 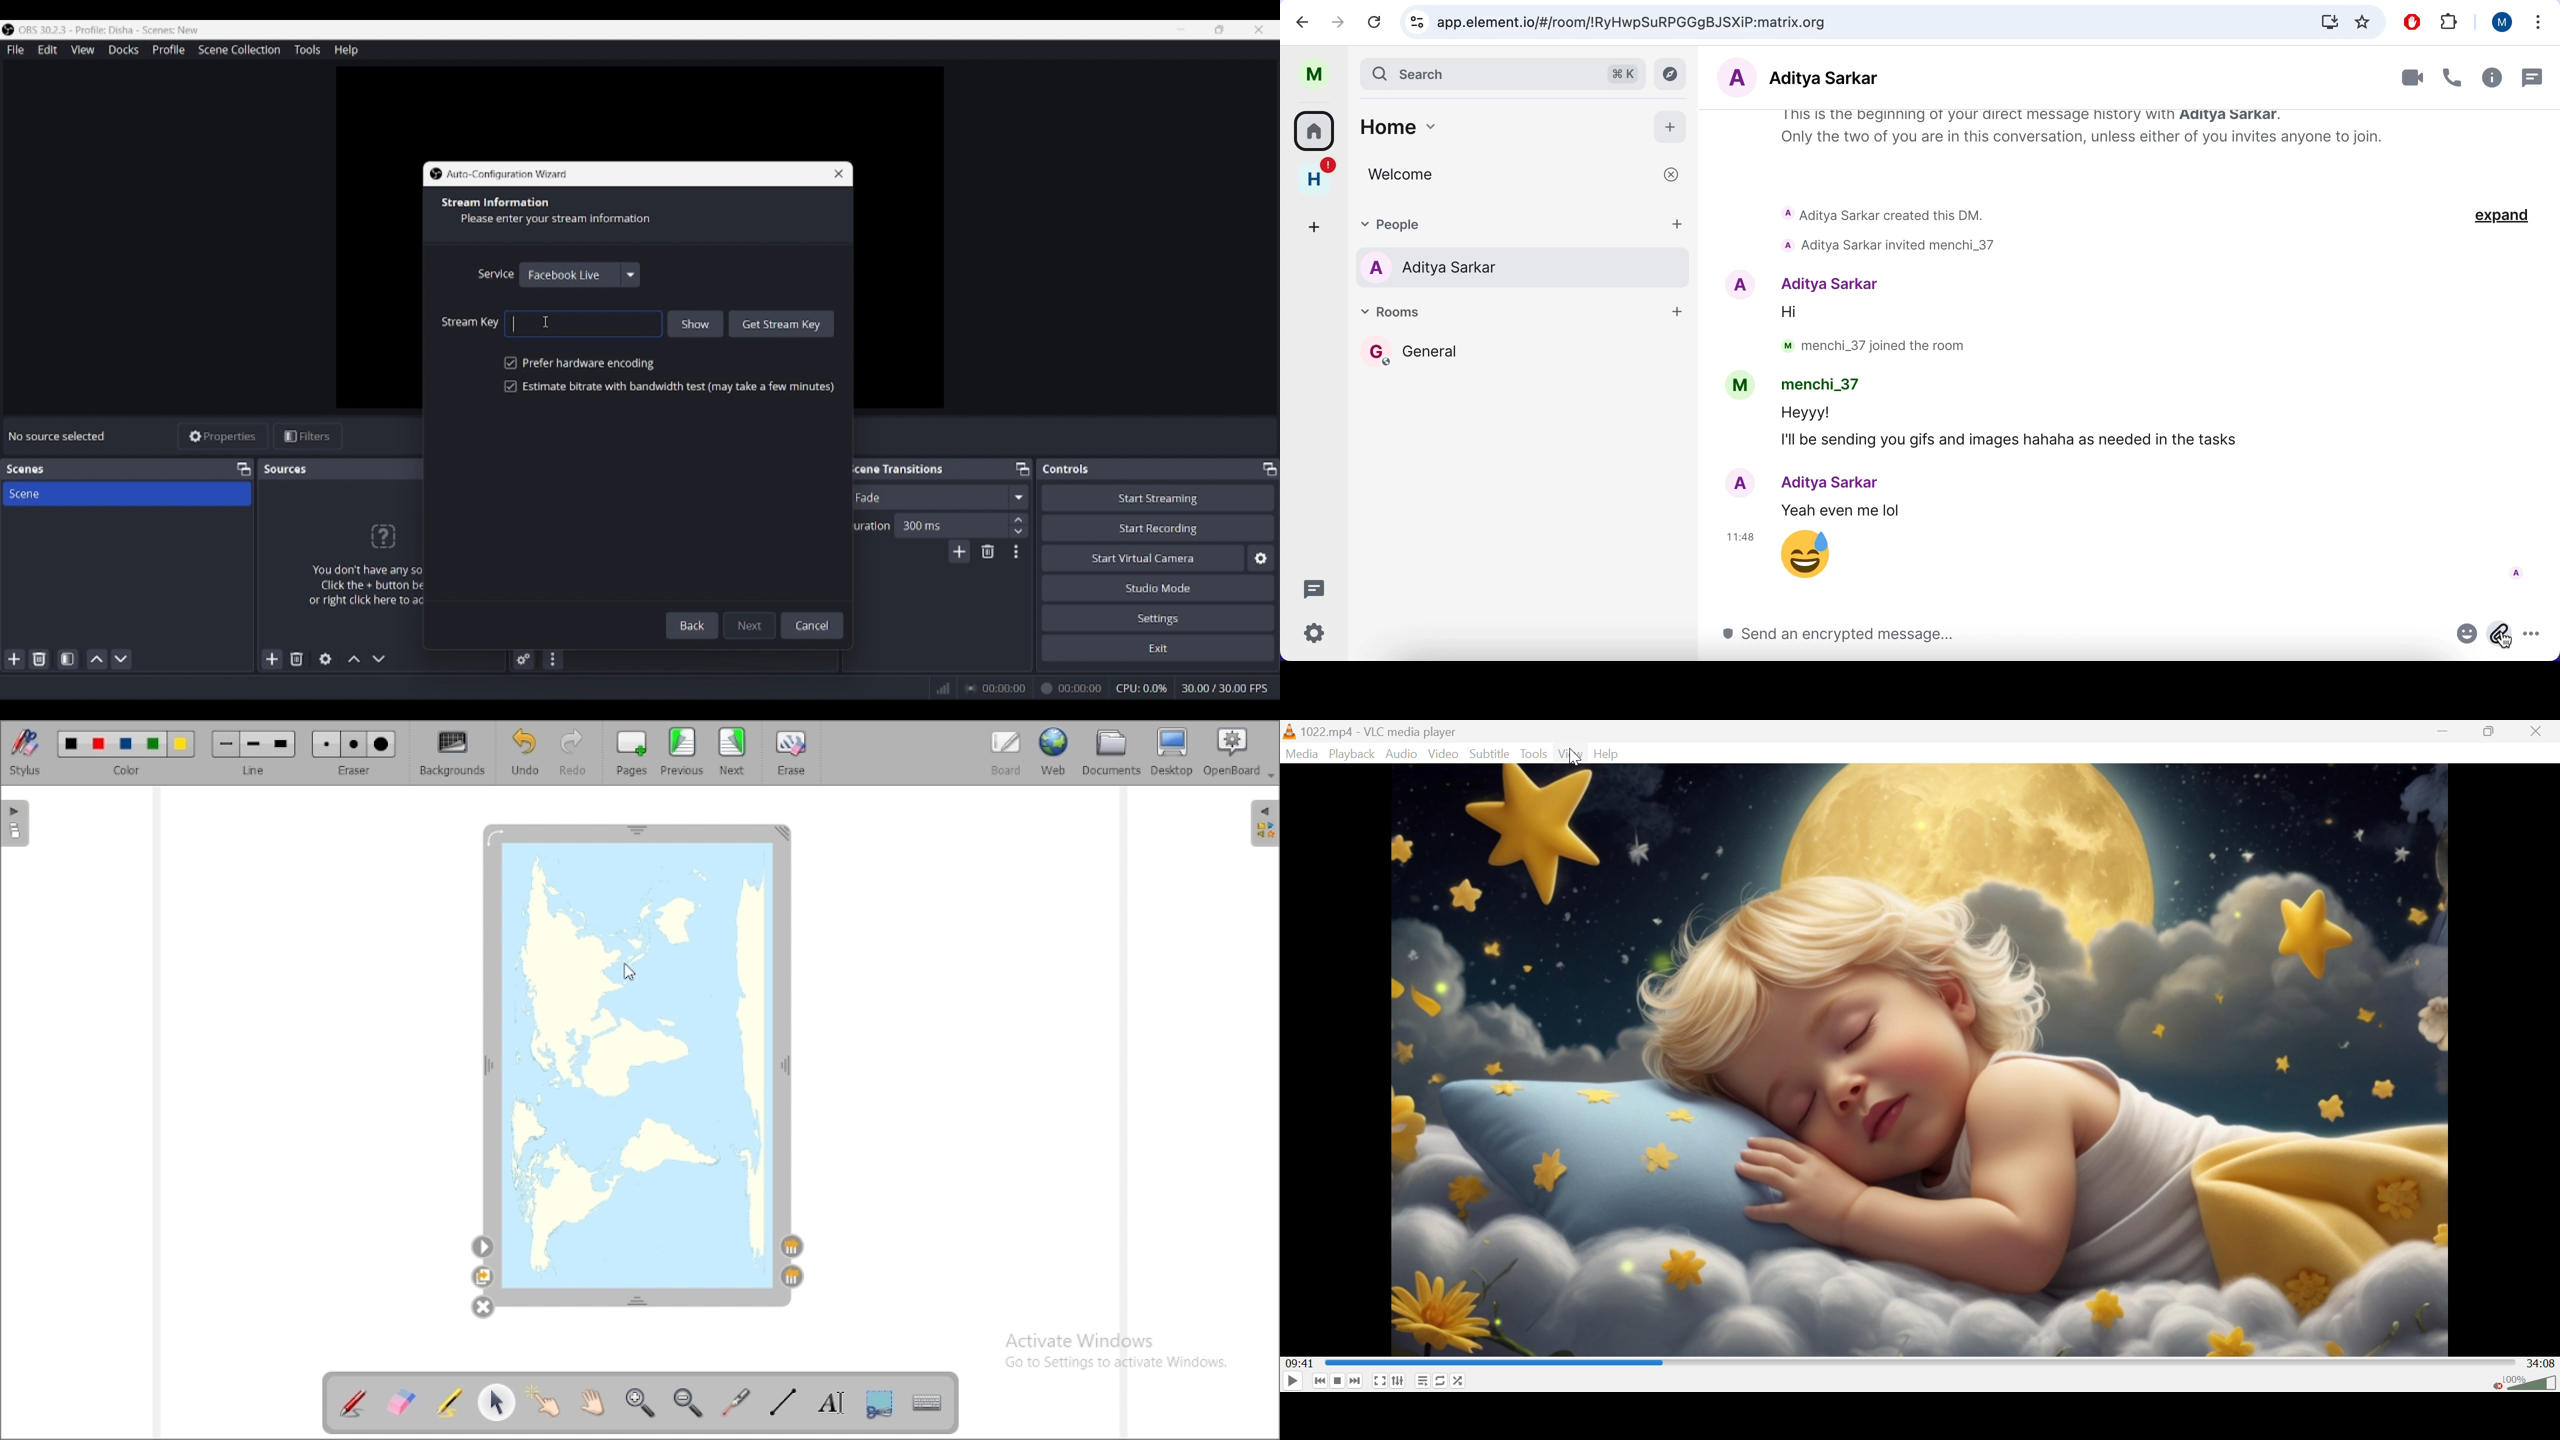 I want to click on Media, so click(x=1300, y=753).